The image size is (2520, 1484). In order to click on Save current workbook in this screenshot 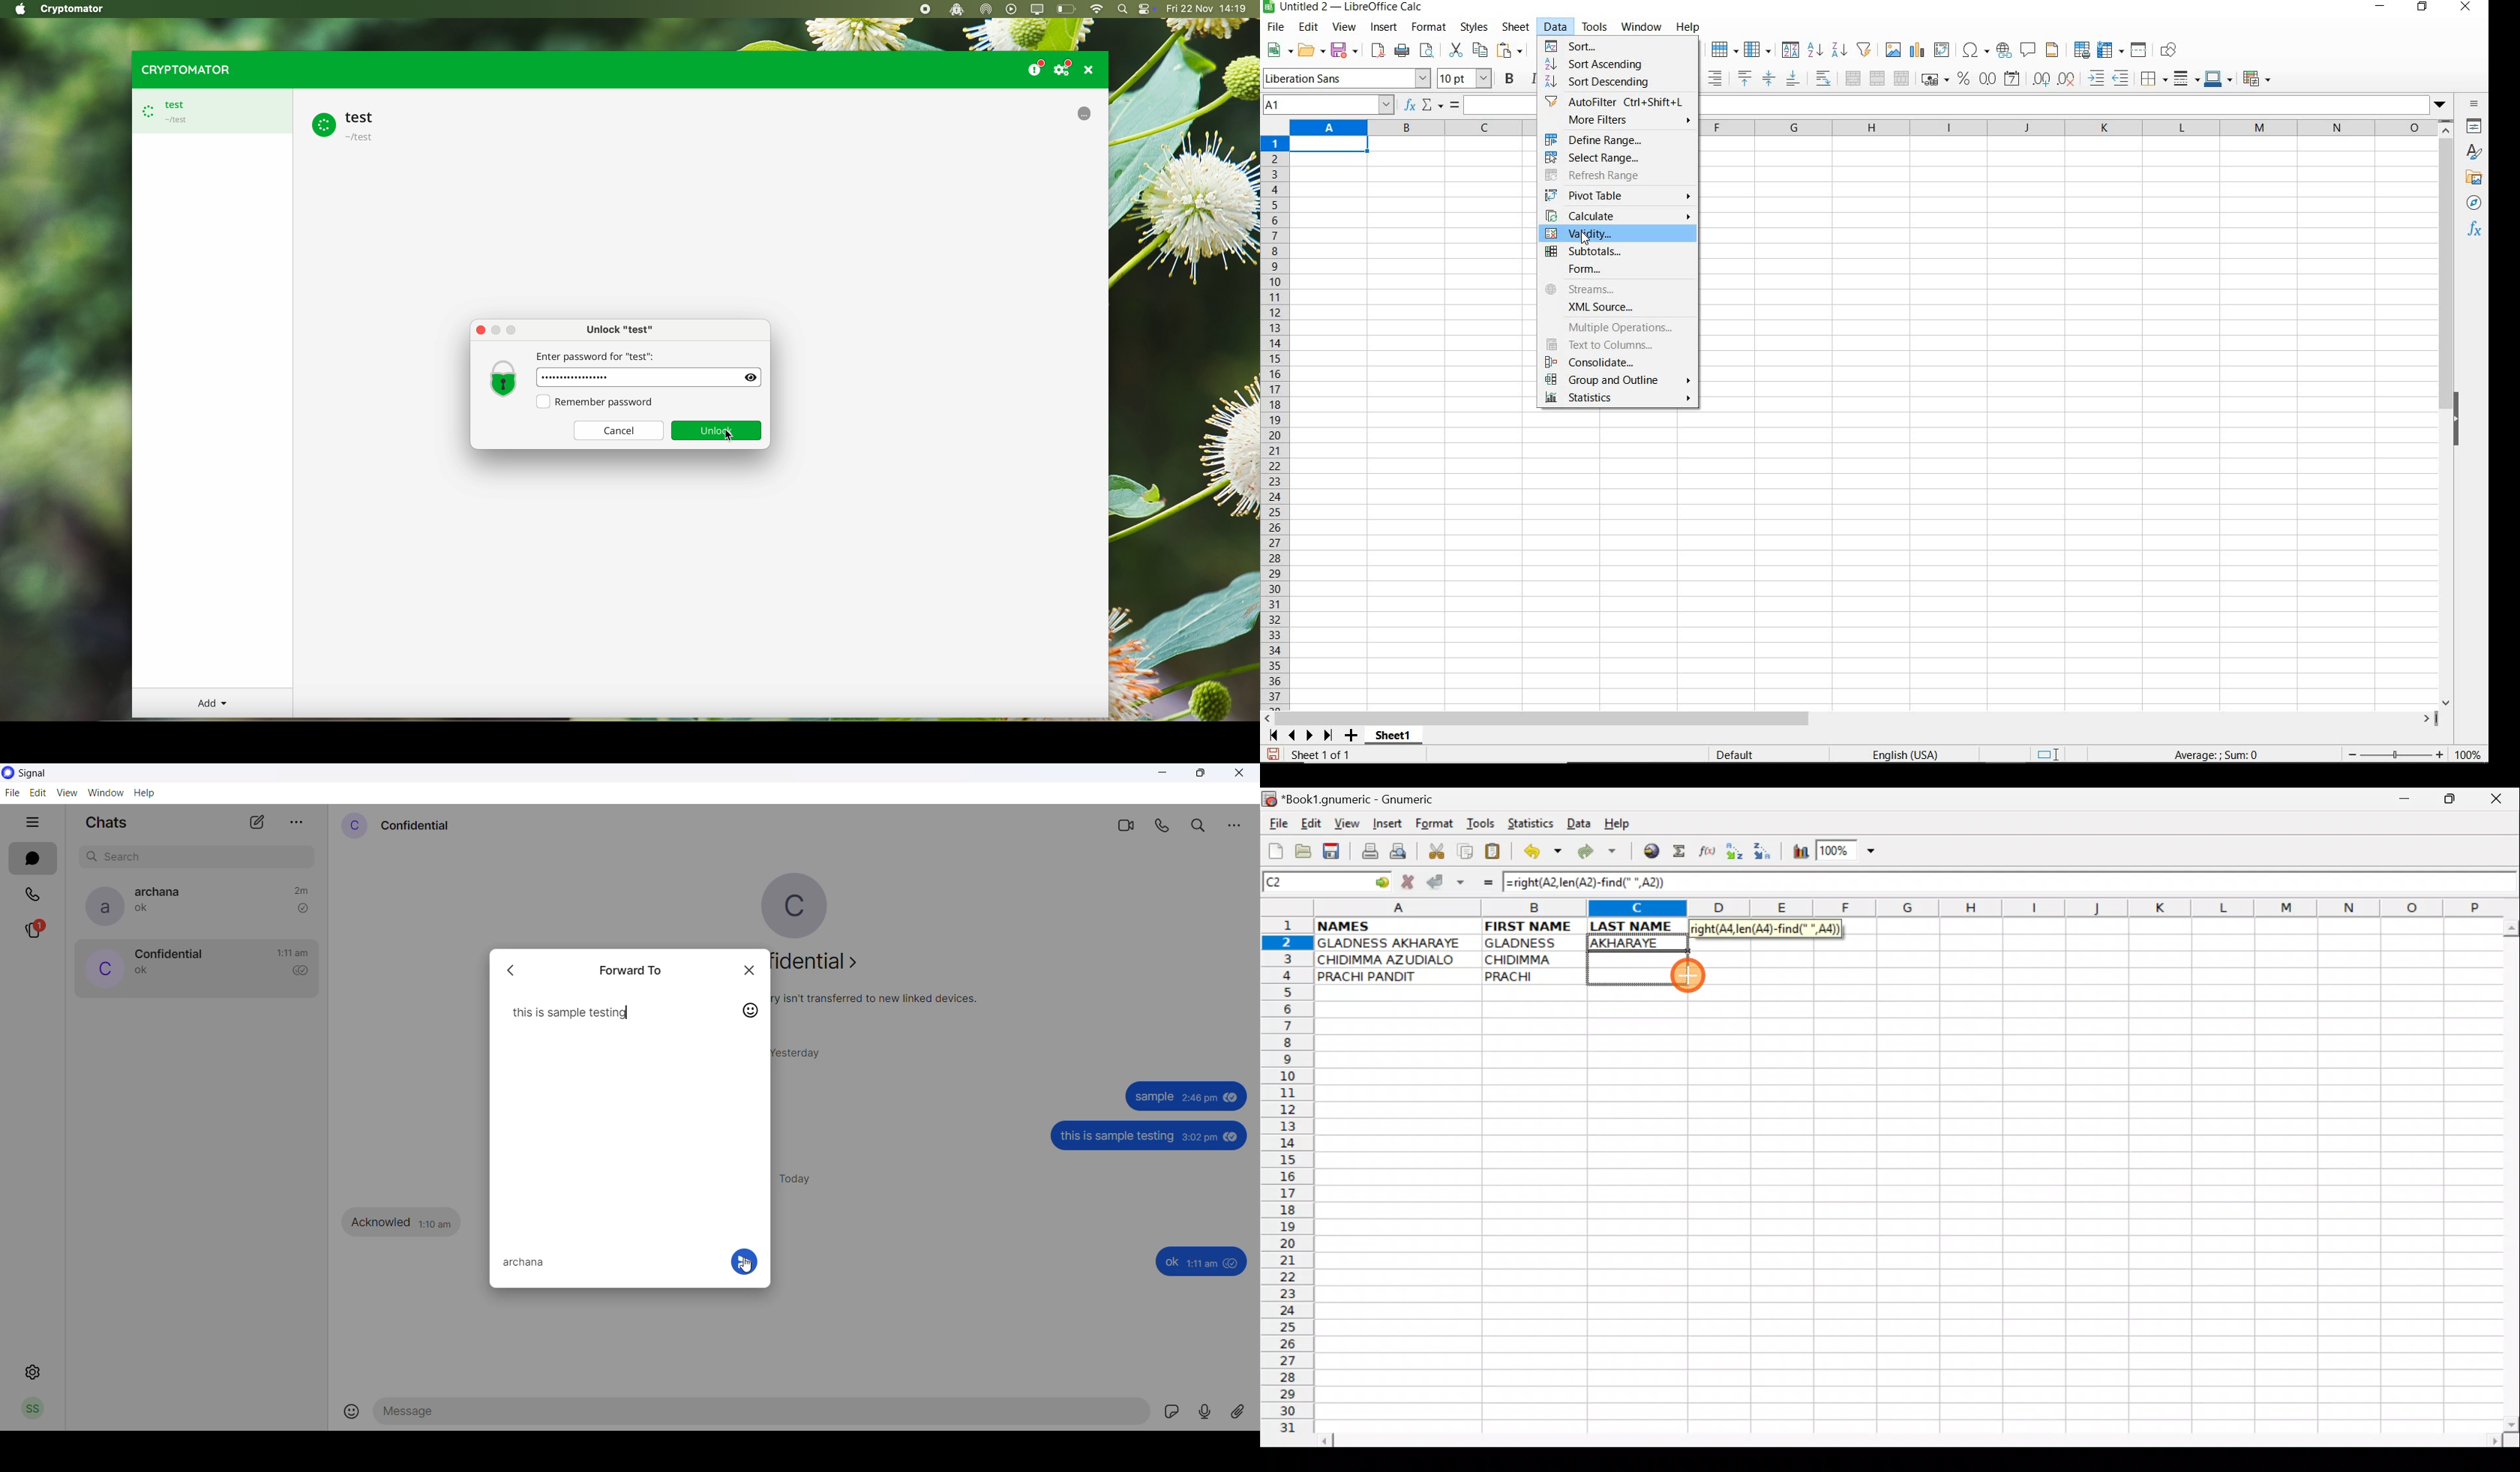, I will do `click(1334, 852)`.